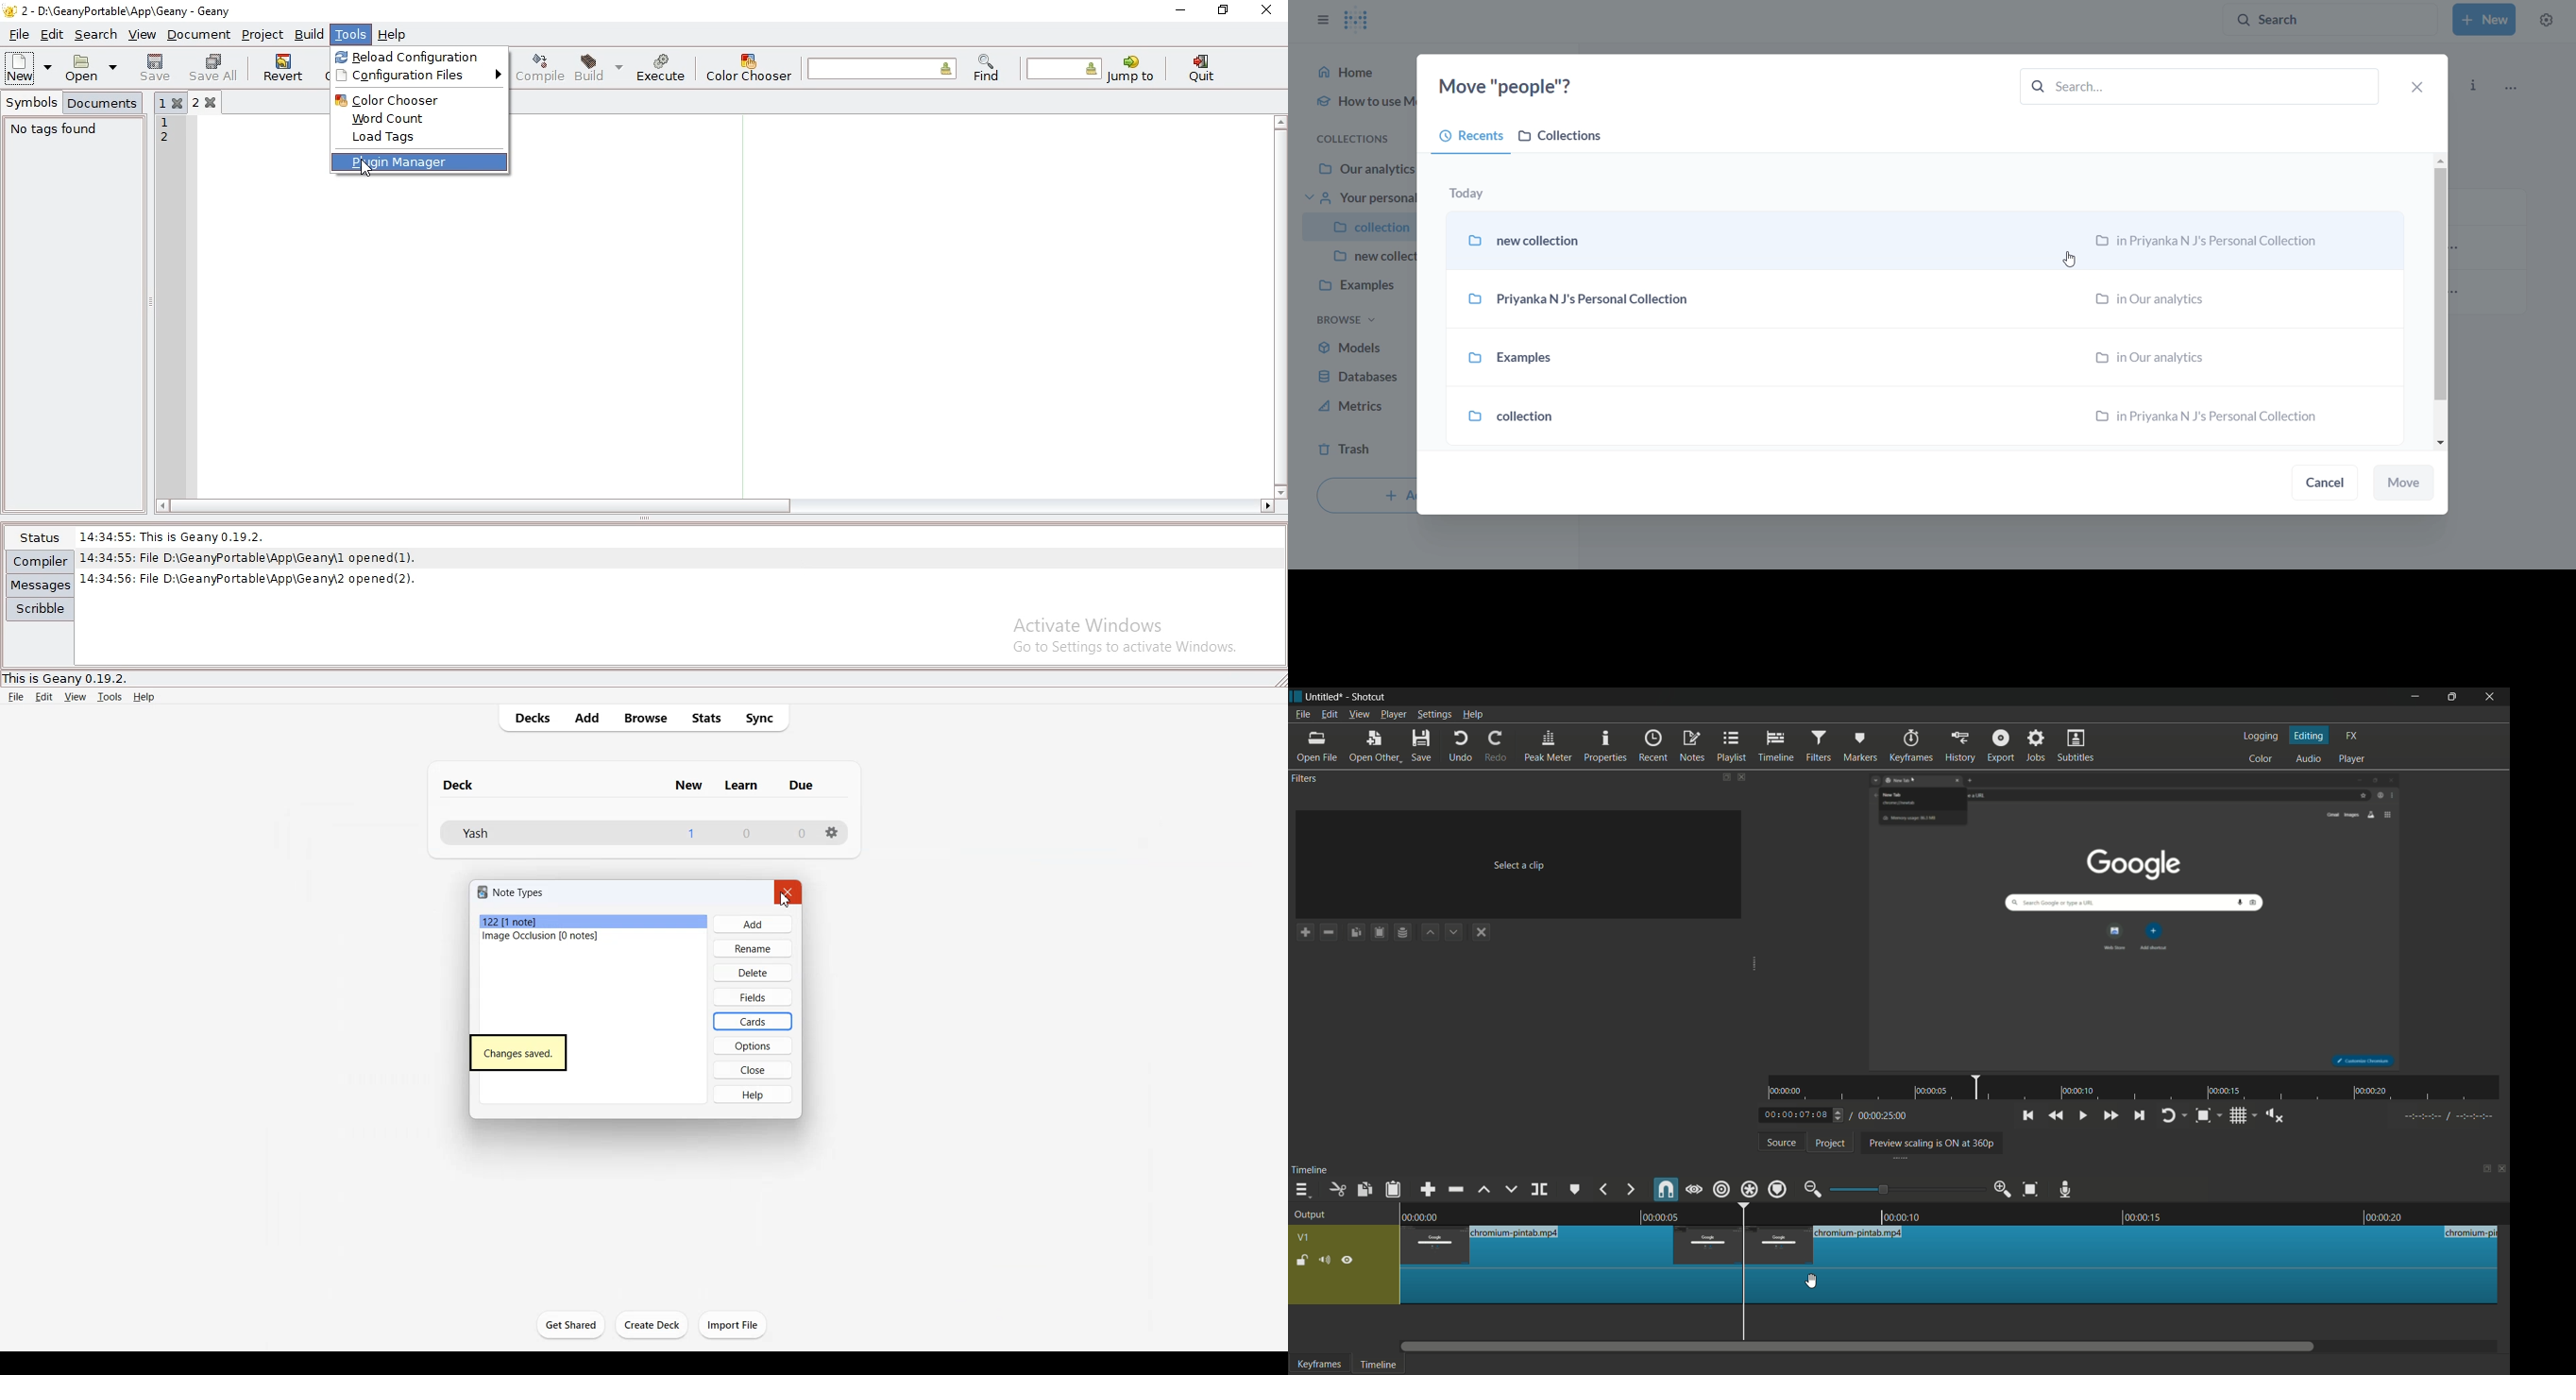 This screenshot has width=2576, height=1400. I want to click on Cursor, so click(781, 902).